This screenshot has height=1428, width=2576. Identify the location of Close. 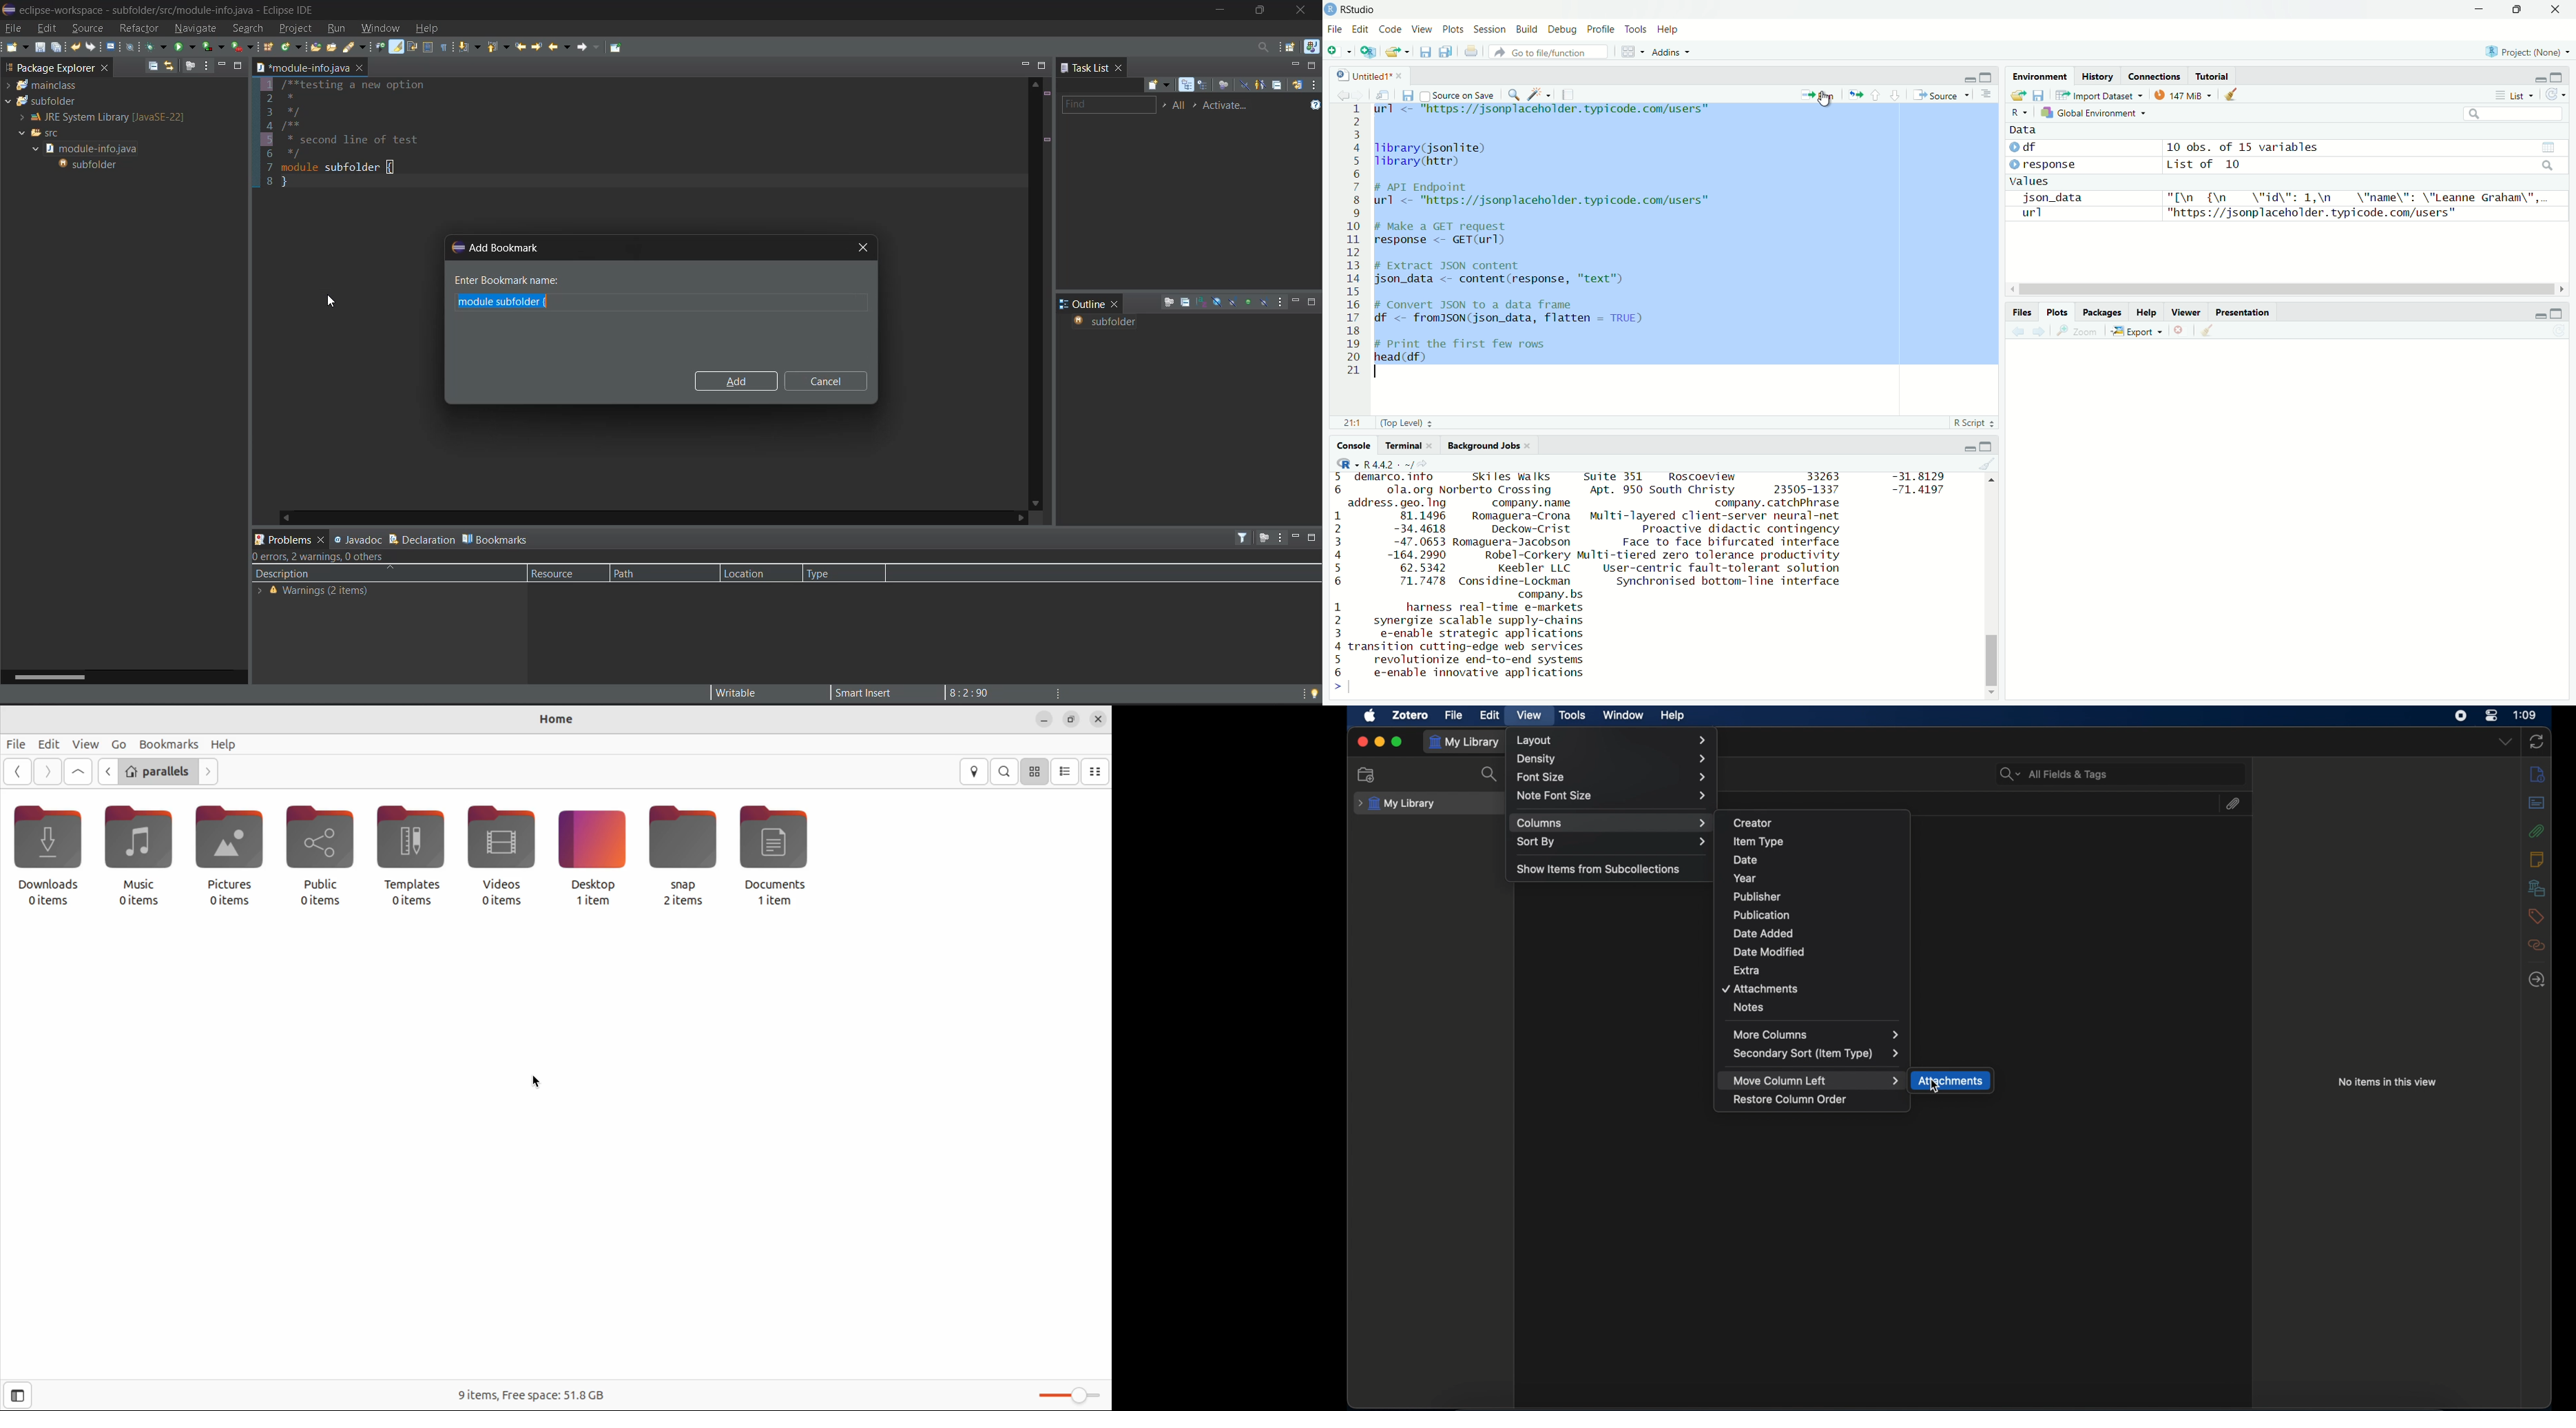
(2557, 10).